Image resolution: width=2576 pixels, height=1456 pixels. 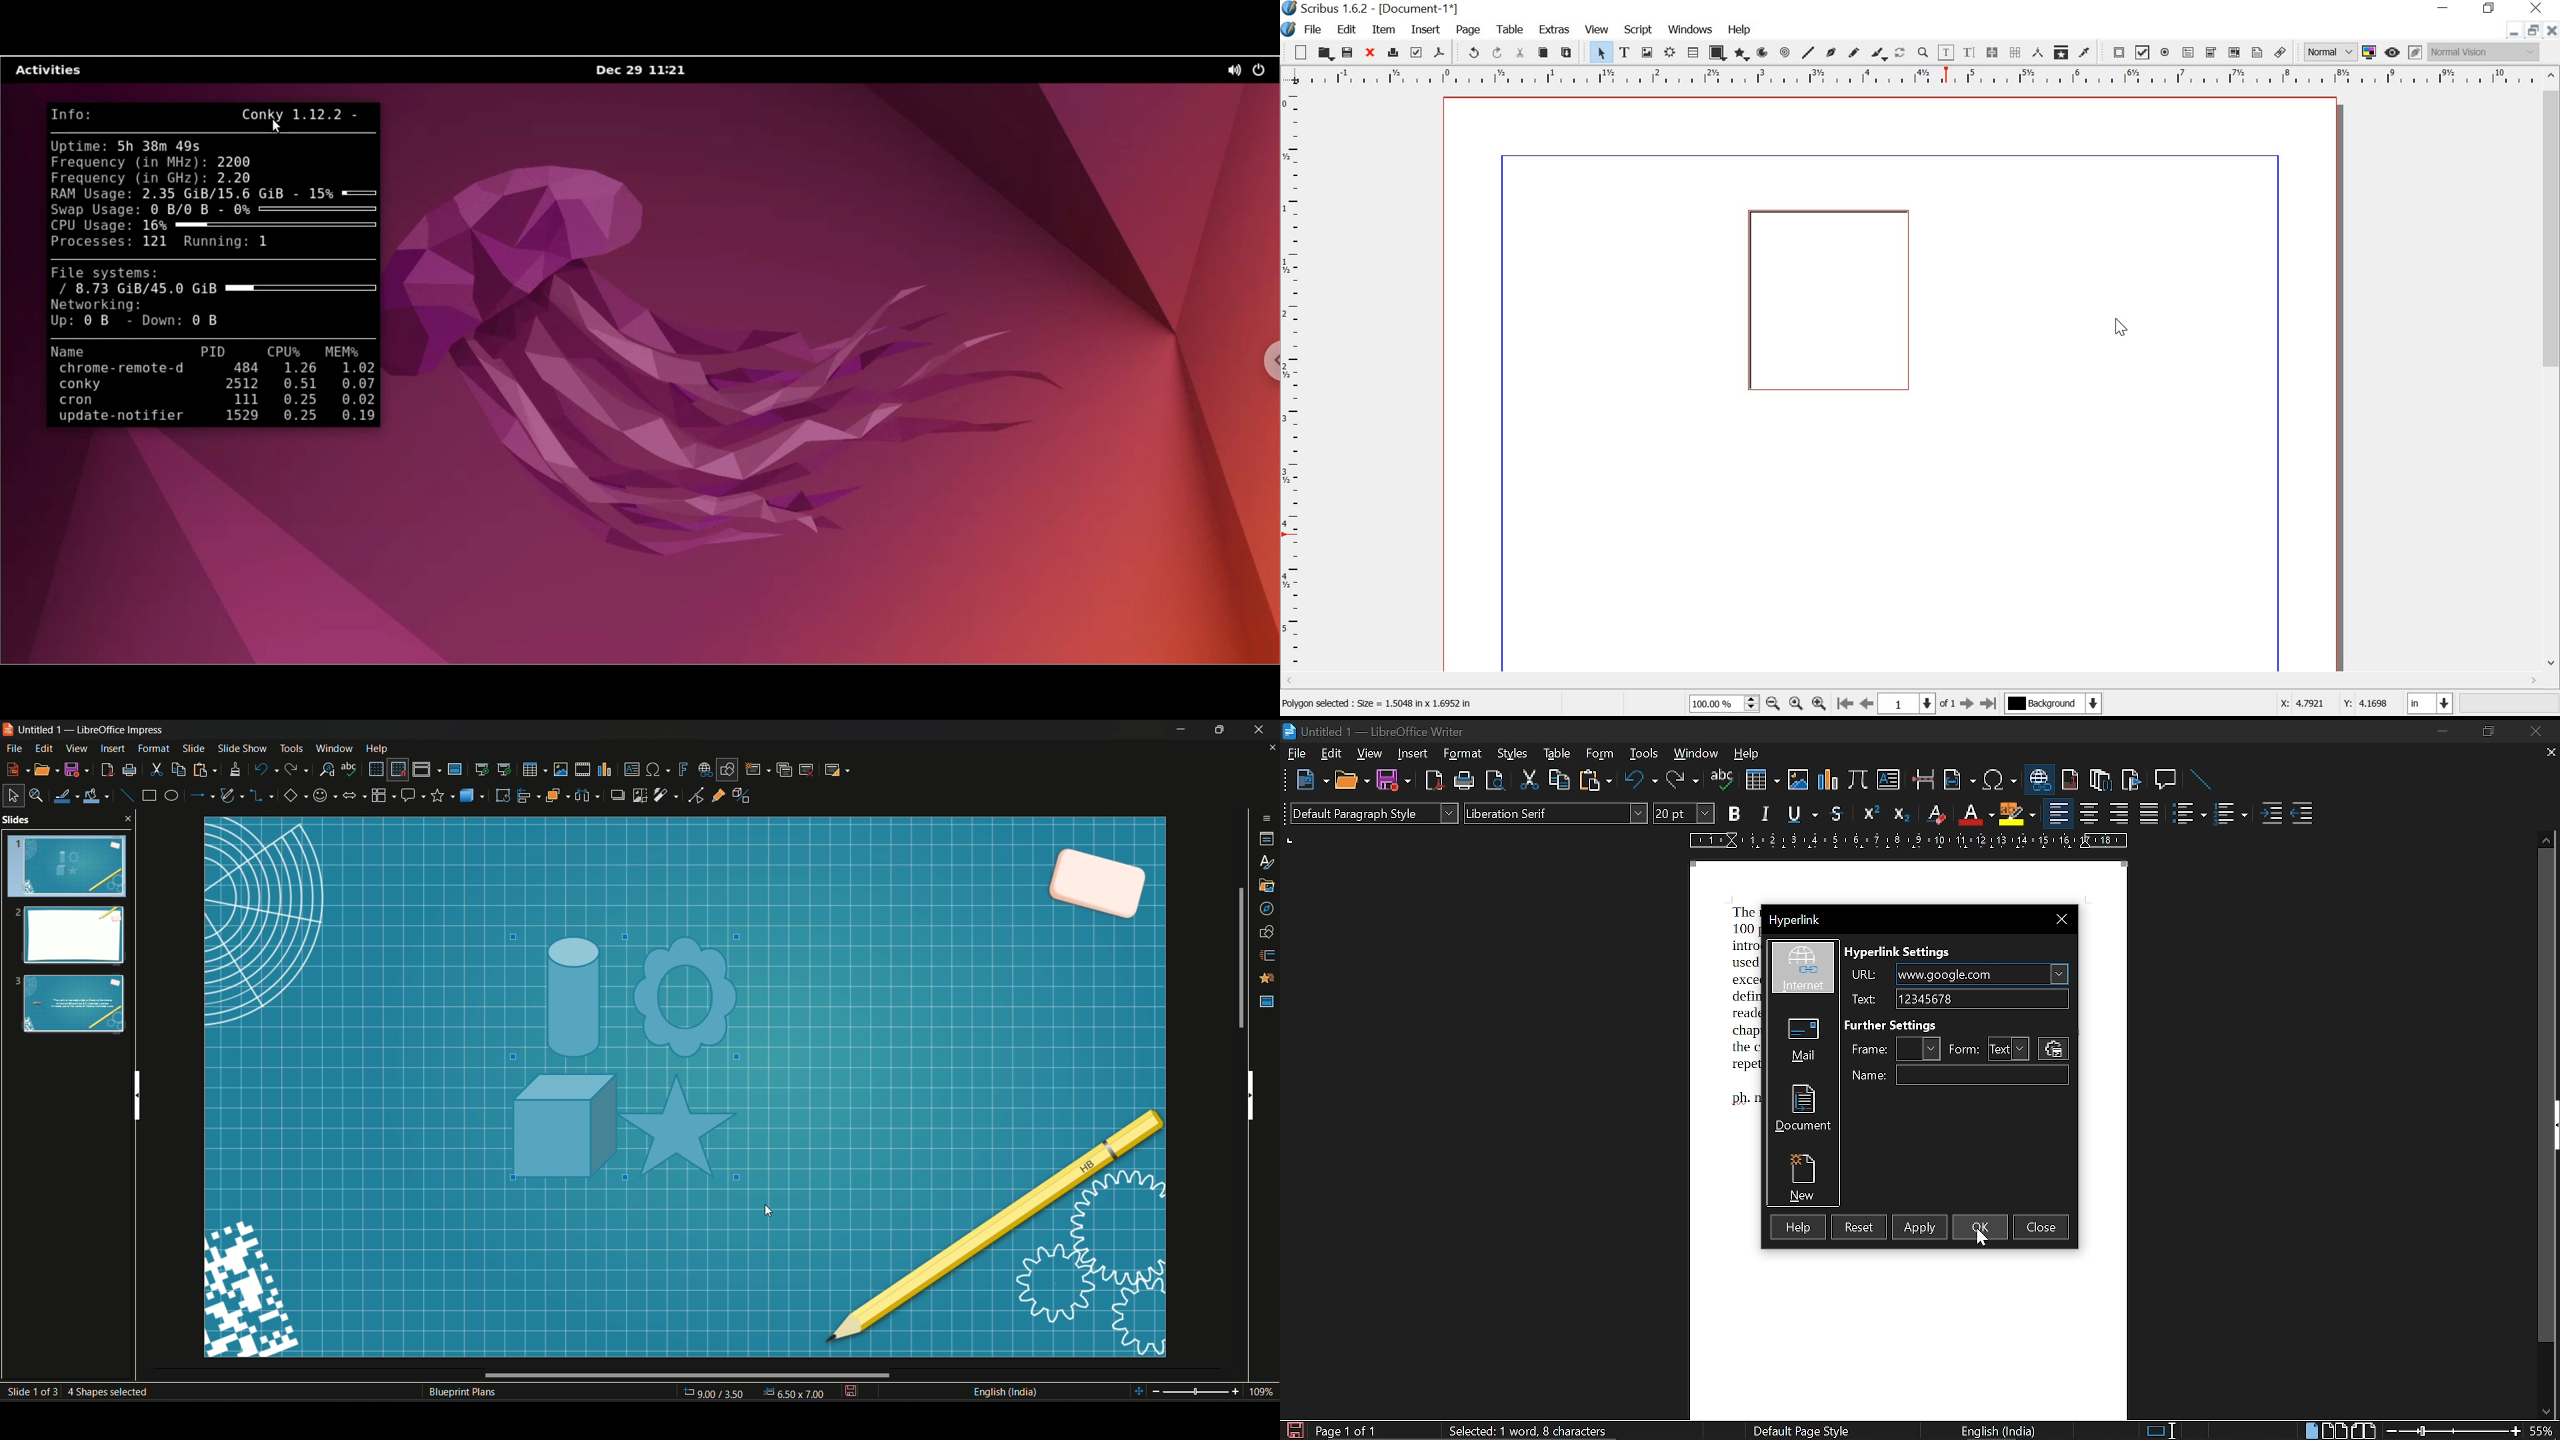 What do you see at coordinates (1268, 957) in the screenshot?
I see `slide transition` at bounding box center [1268, 957].